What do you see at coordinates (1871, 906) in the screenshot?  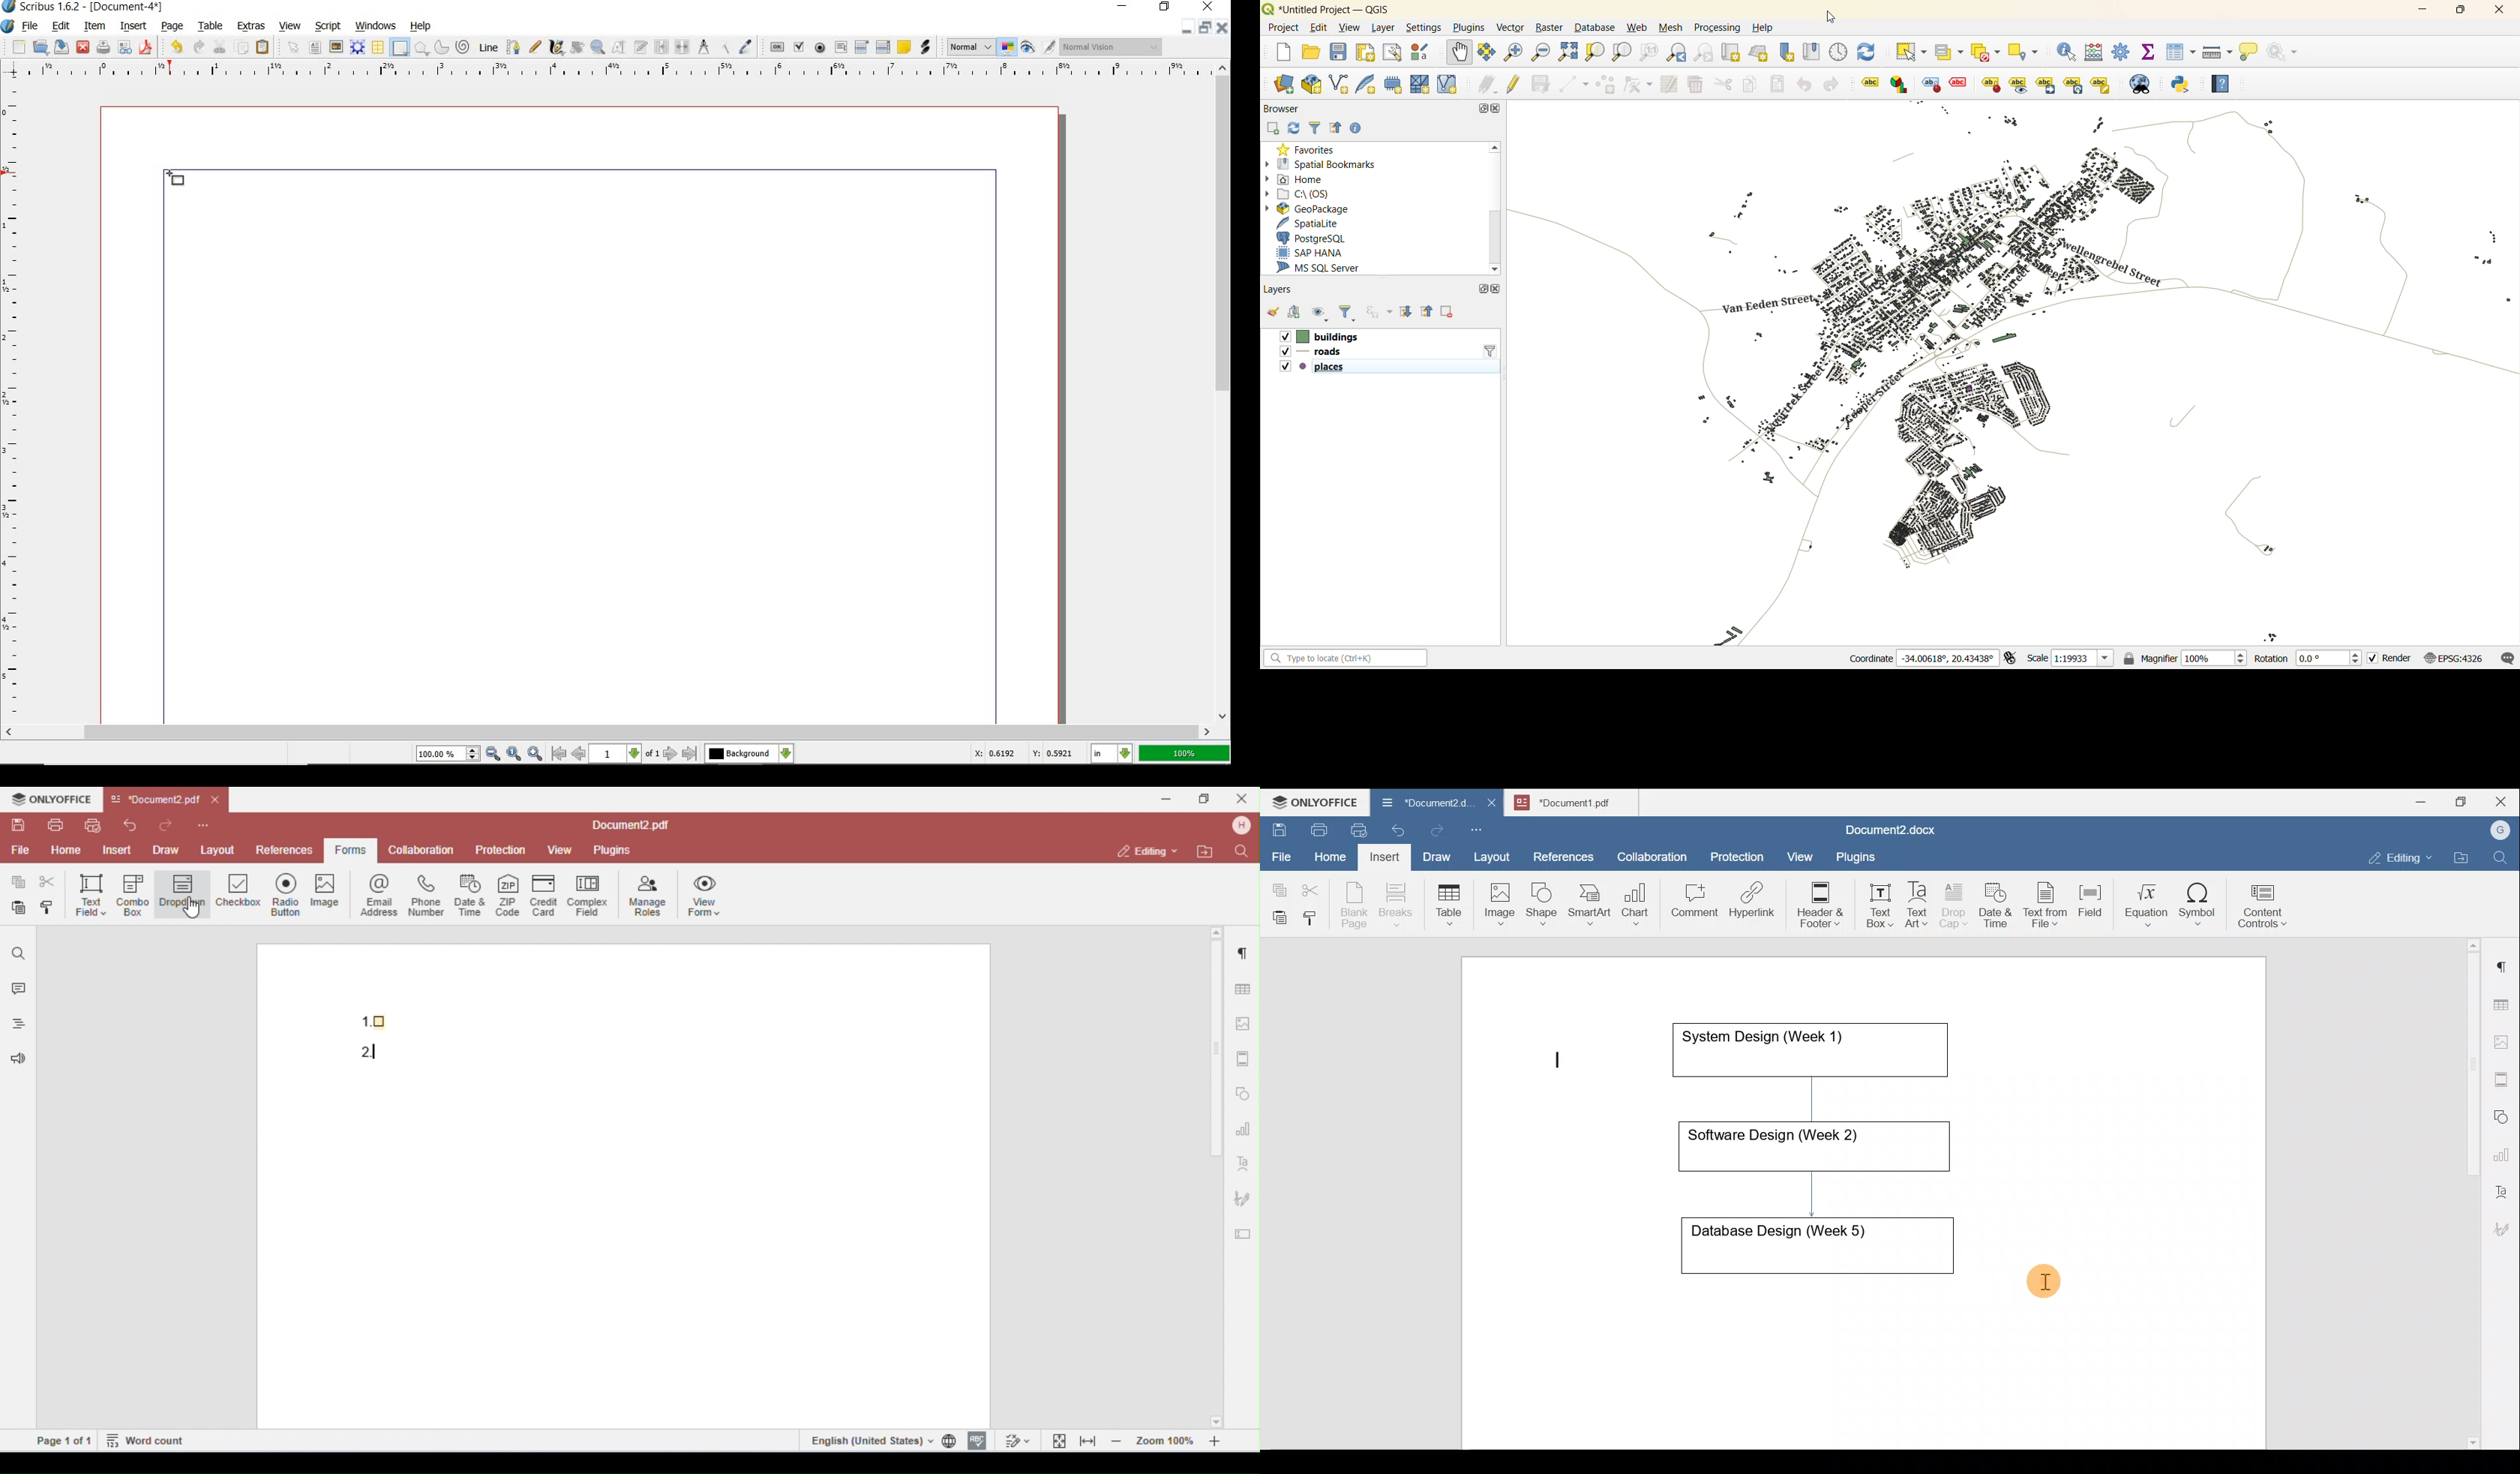 I see `Text box` at bounding box center [1871, 906].